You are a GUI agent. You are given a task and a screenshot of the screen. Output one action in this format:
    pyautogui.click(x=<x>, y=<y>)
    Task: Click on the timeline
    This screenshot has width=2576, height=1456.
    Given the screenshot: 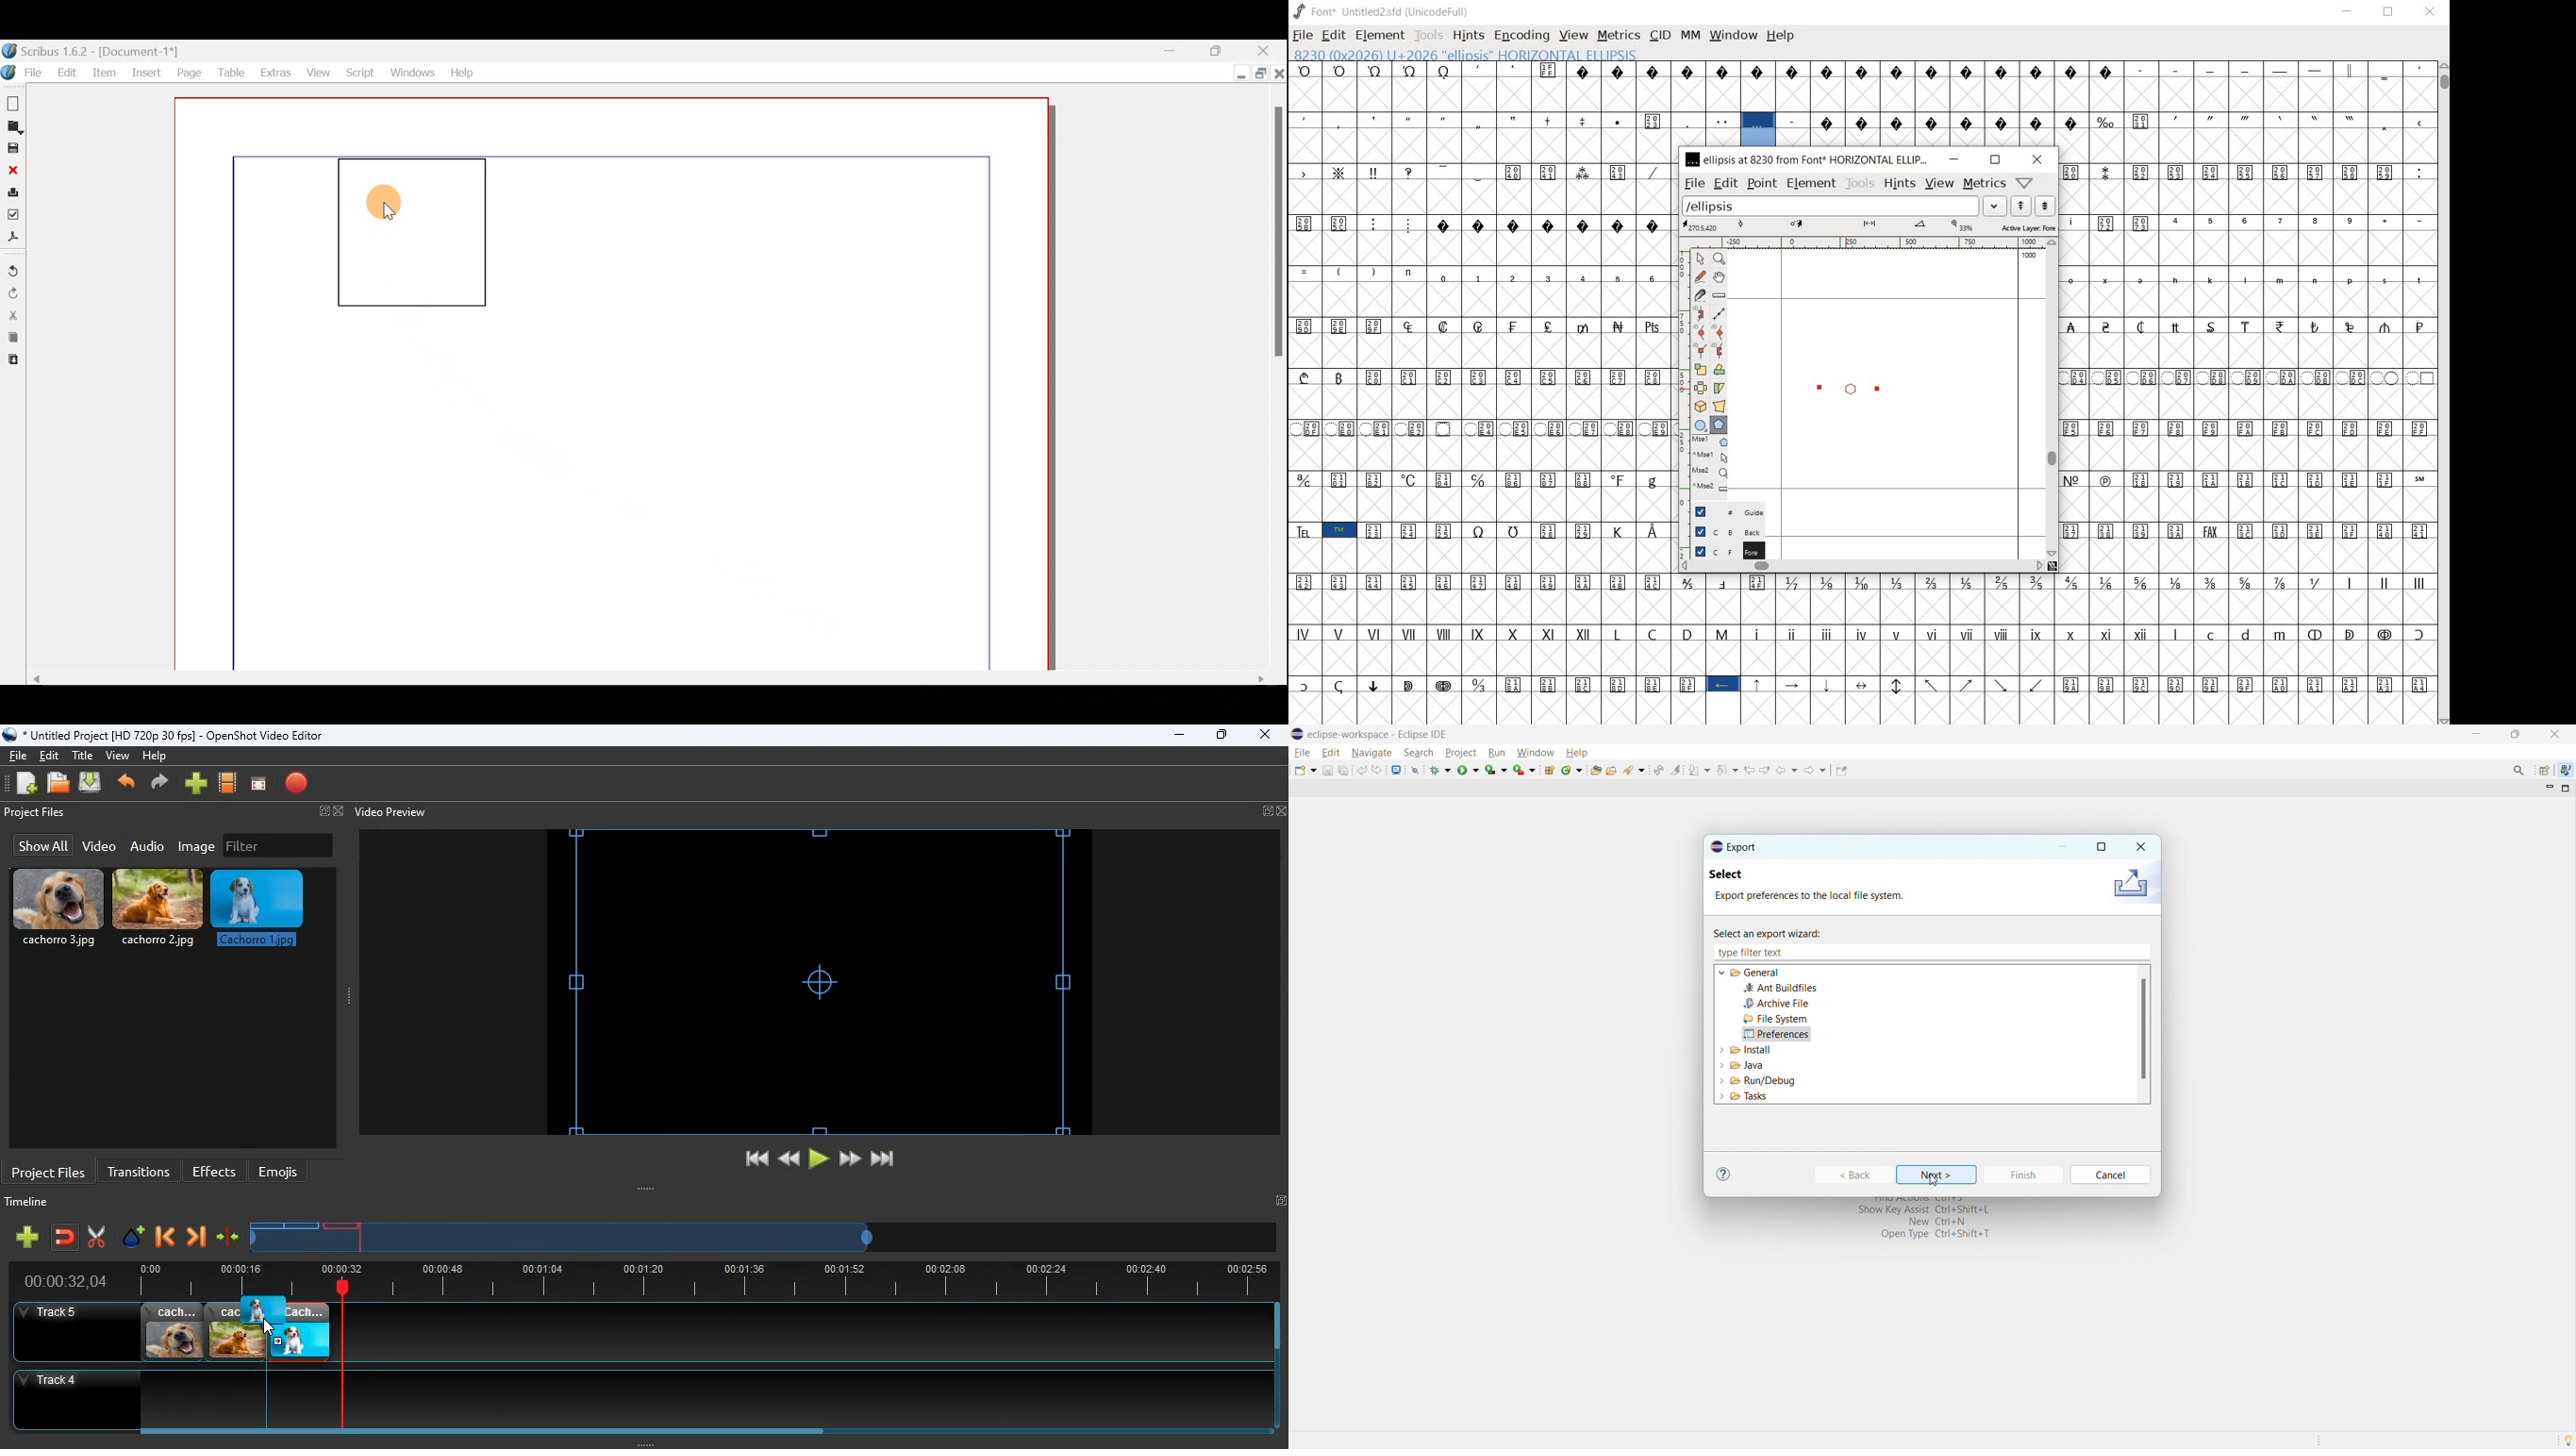 What is the action you would take?
    pyautogui.click(x=31, y=1205)
    